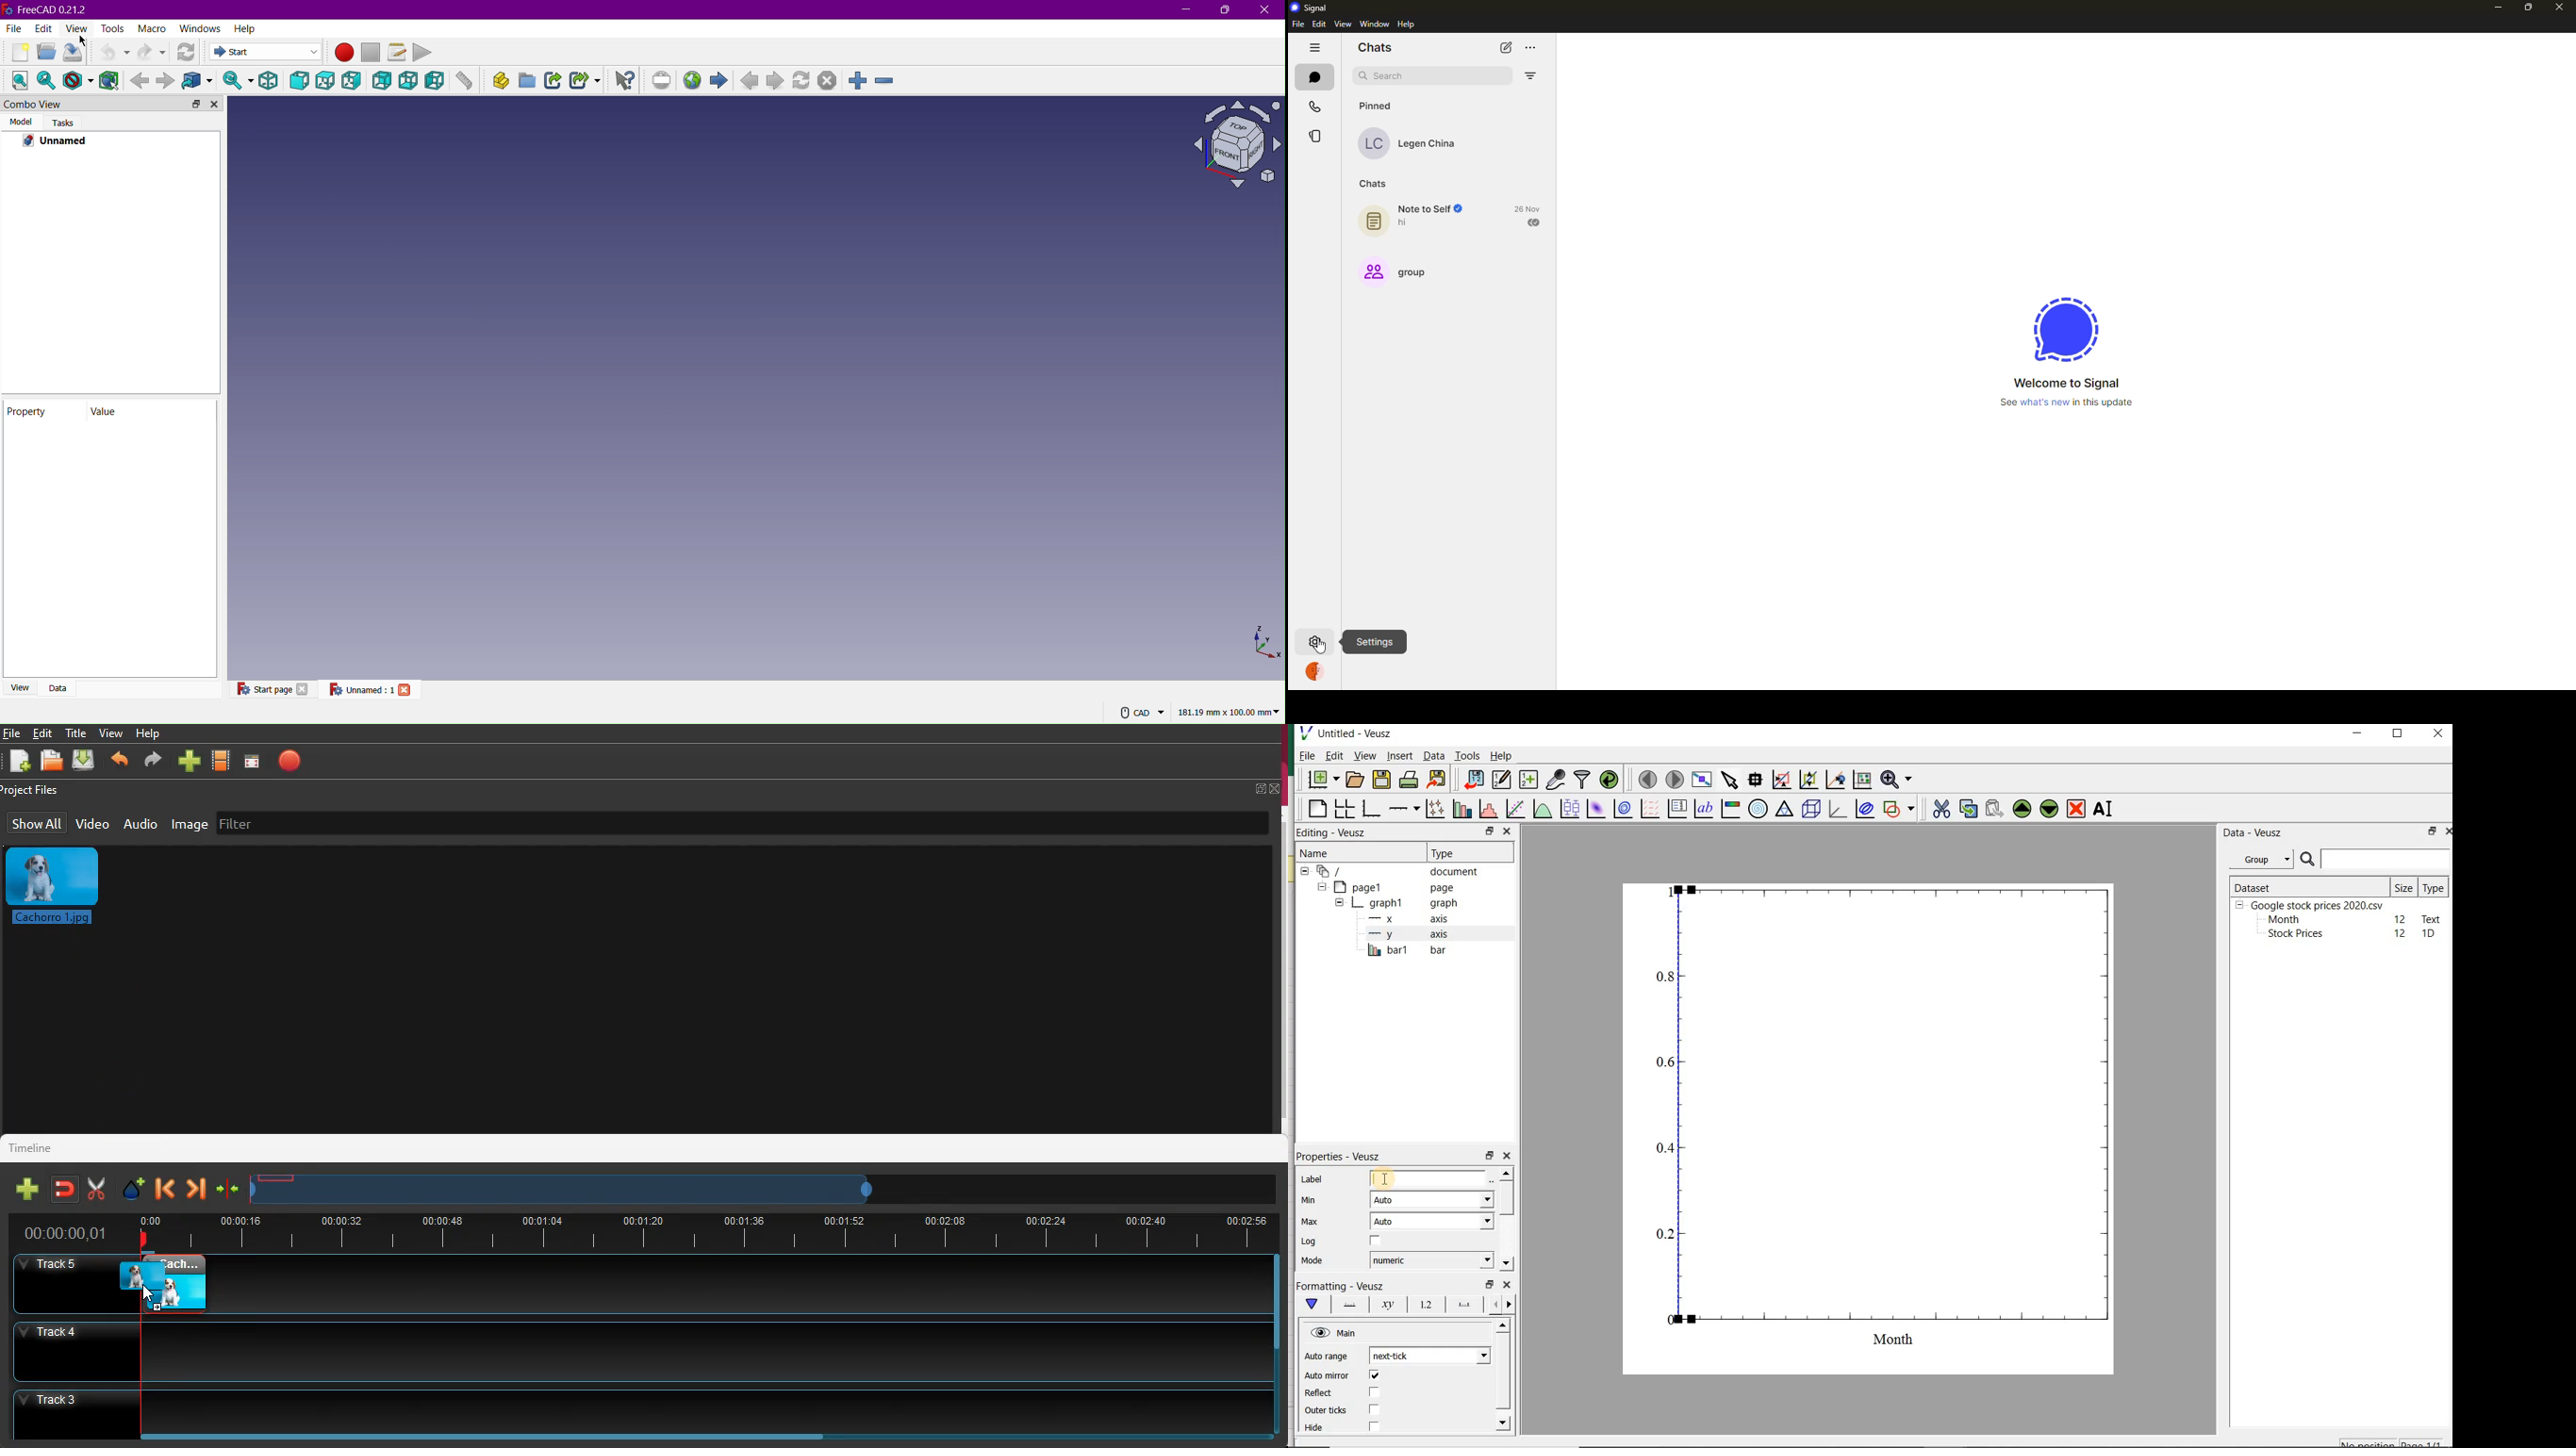 Image resolution: width=2576 pixels, height=1456 pixels. I want to click on close, so click(2559, 6).